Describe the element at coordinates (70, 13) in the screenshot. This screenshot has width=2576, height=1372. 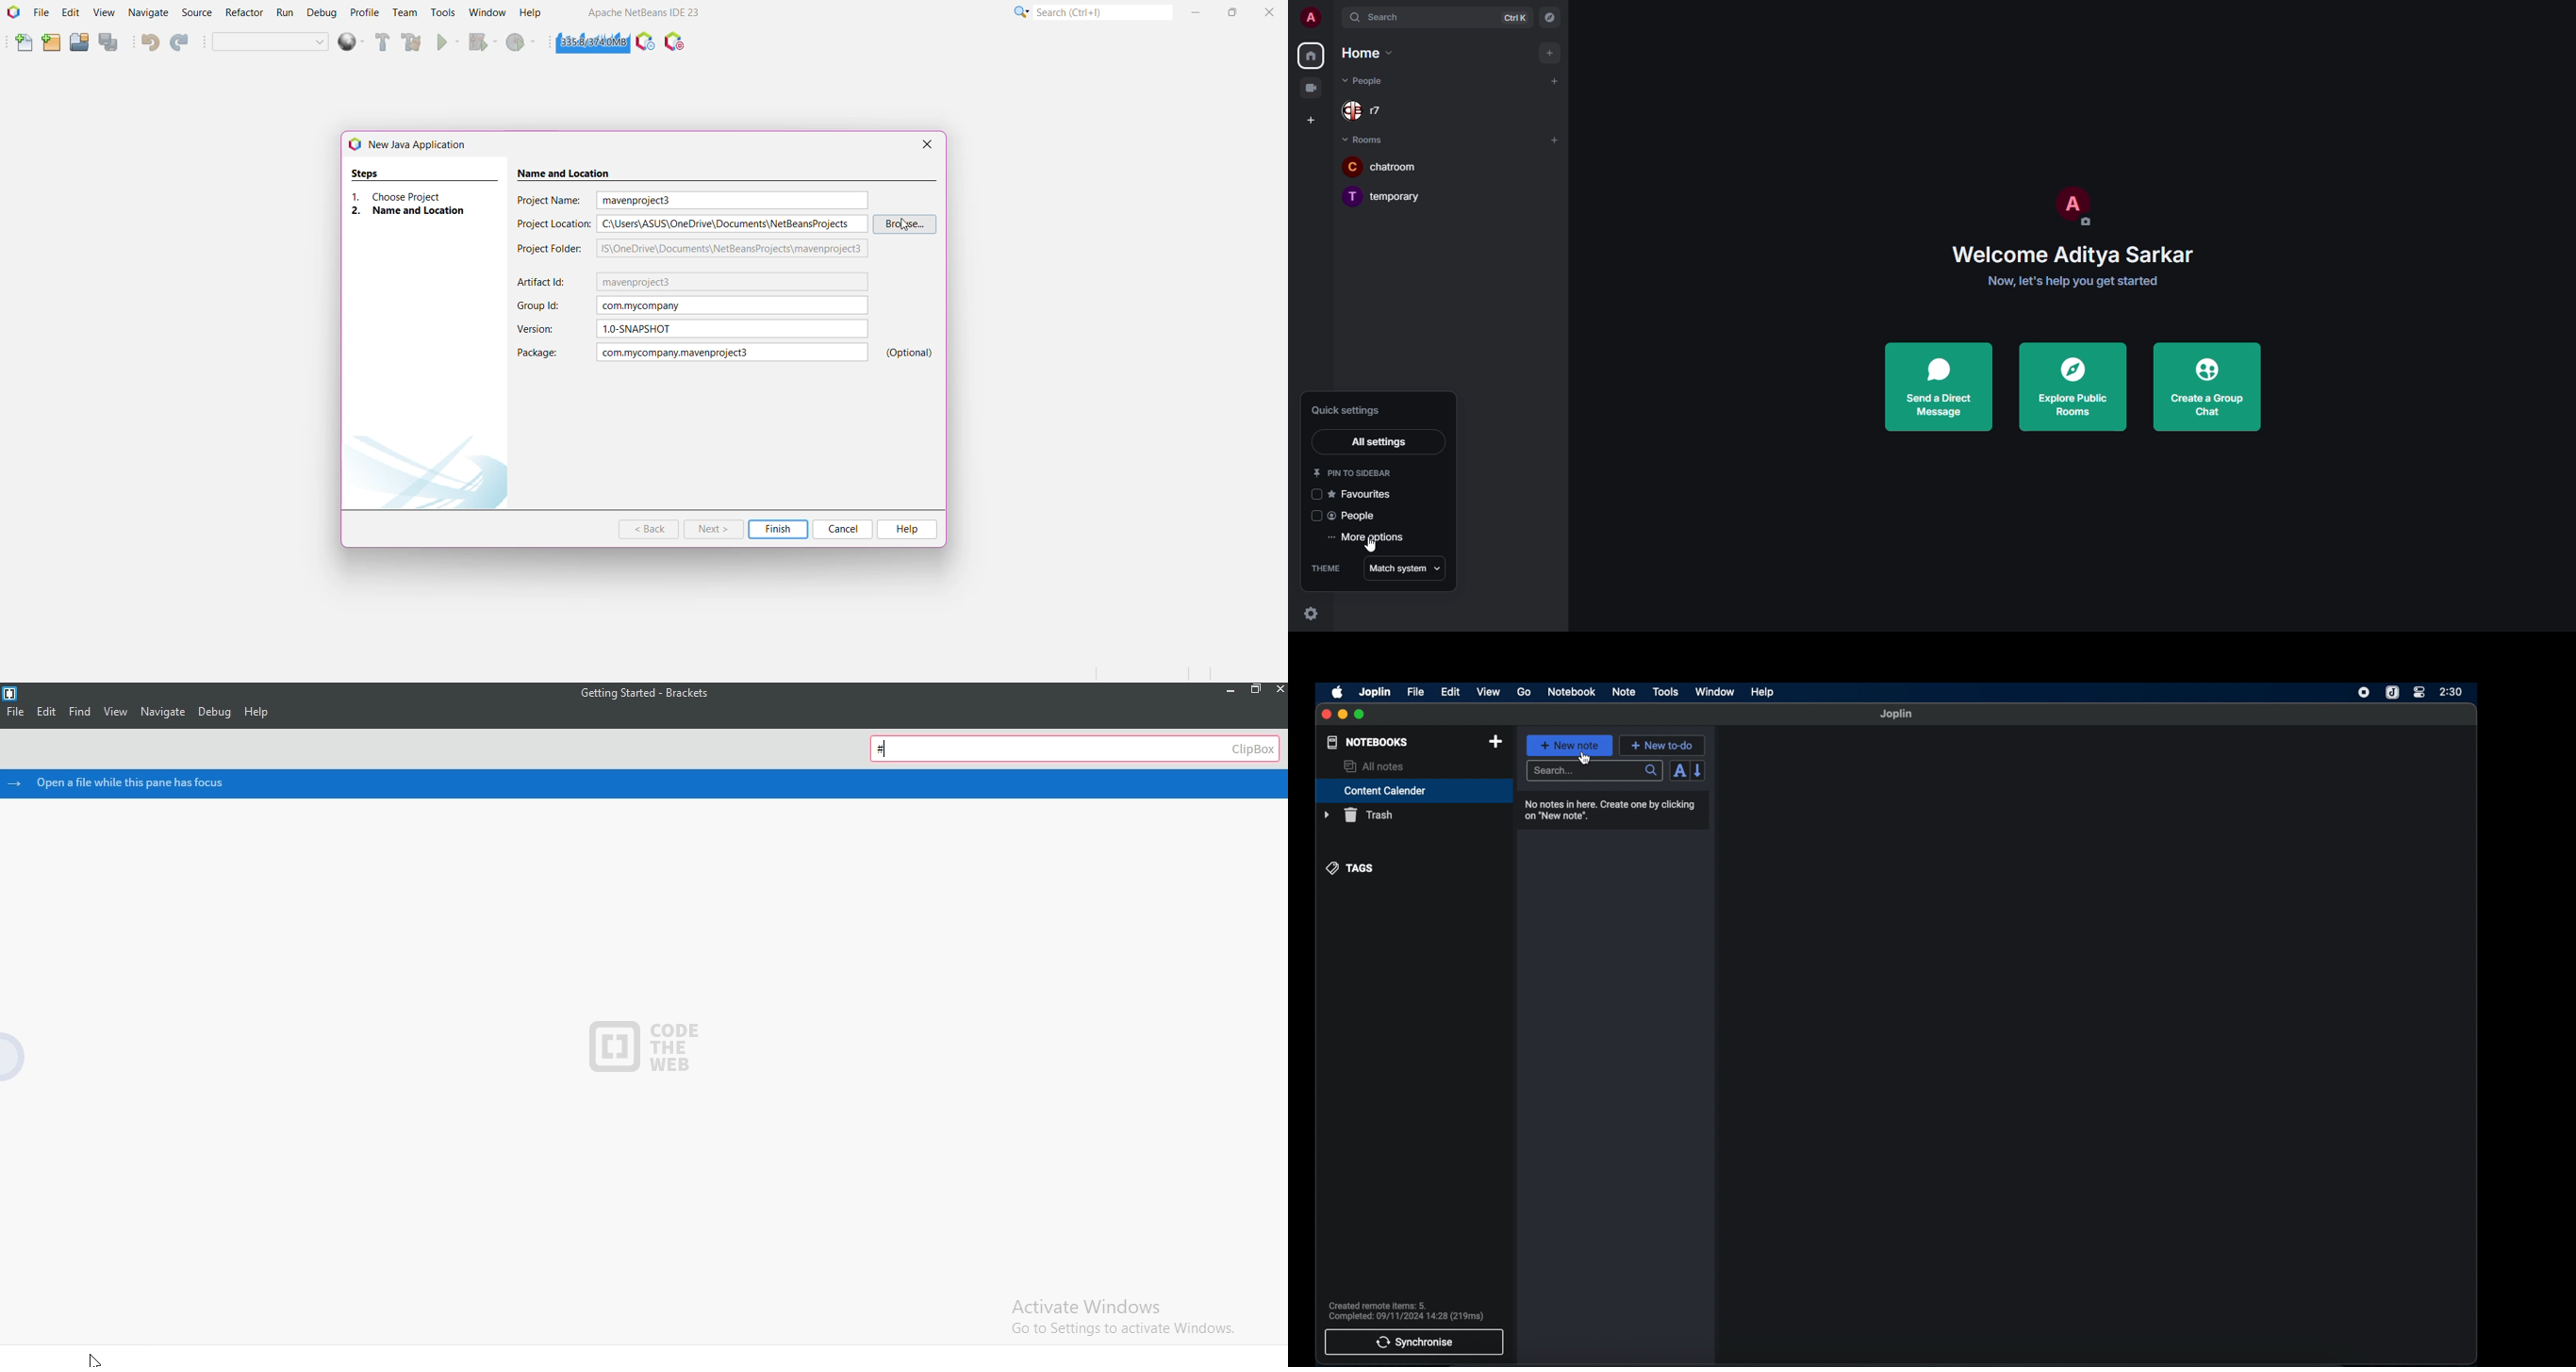
I see `Edit` at that location.